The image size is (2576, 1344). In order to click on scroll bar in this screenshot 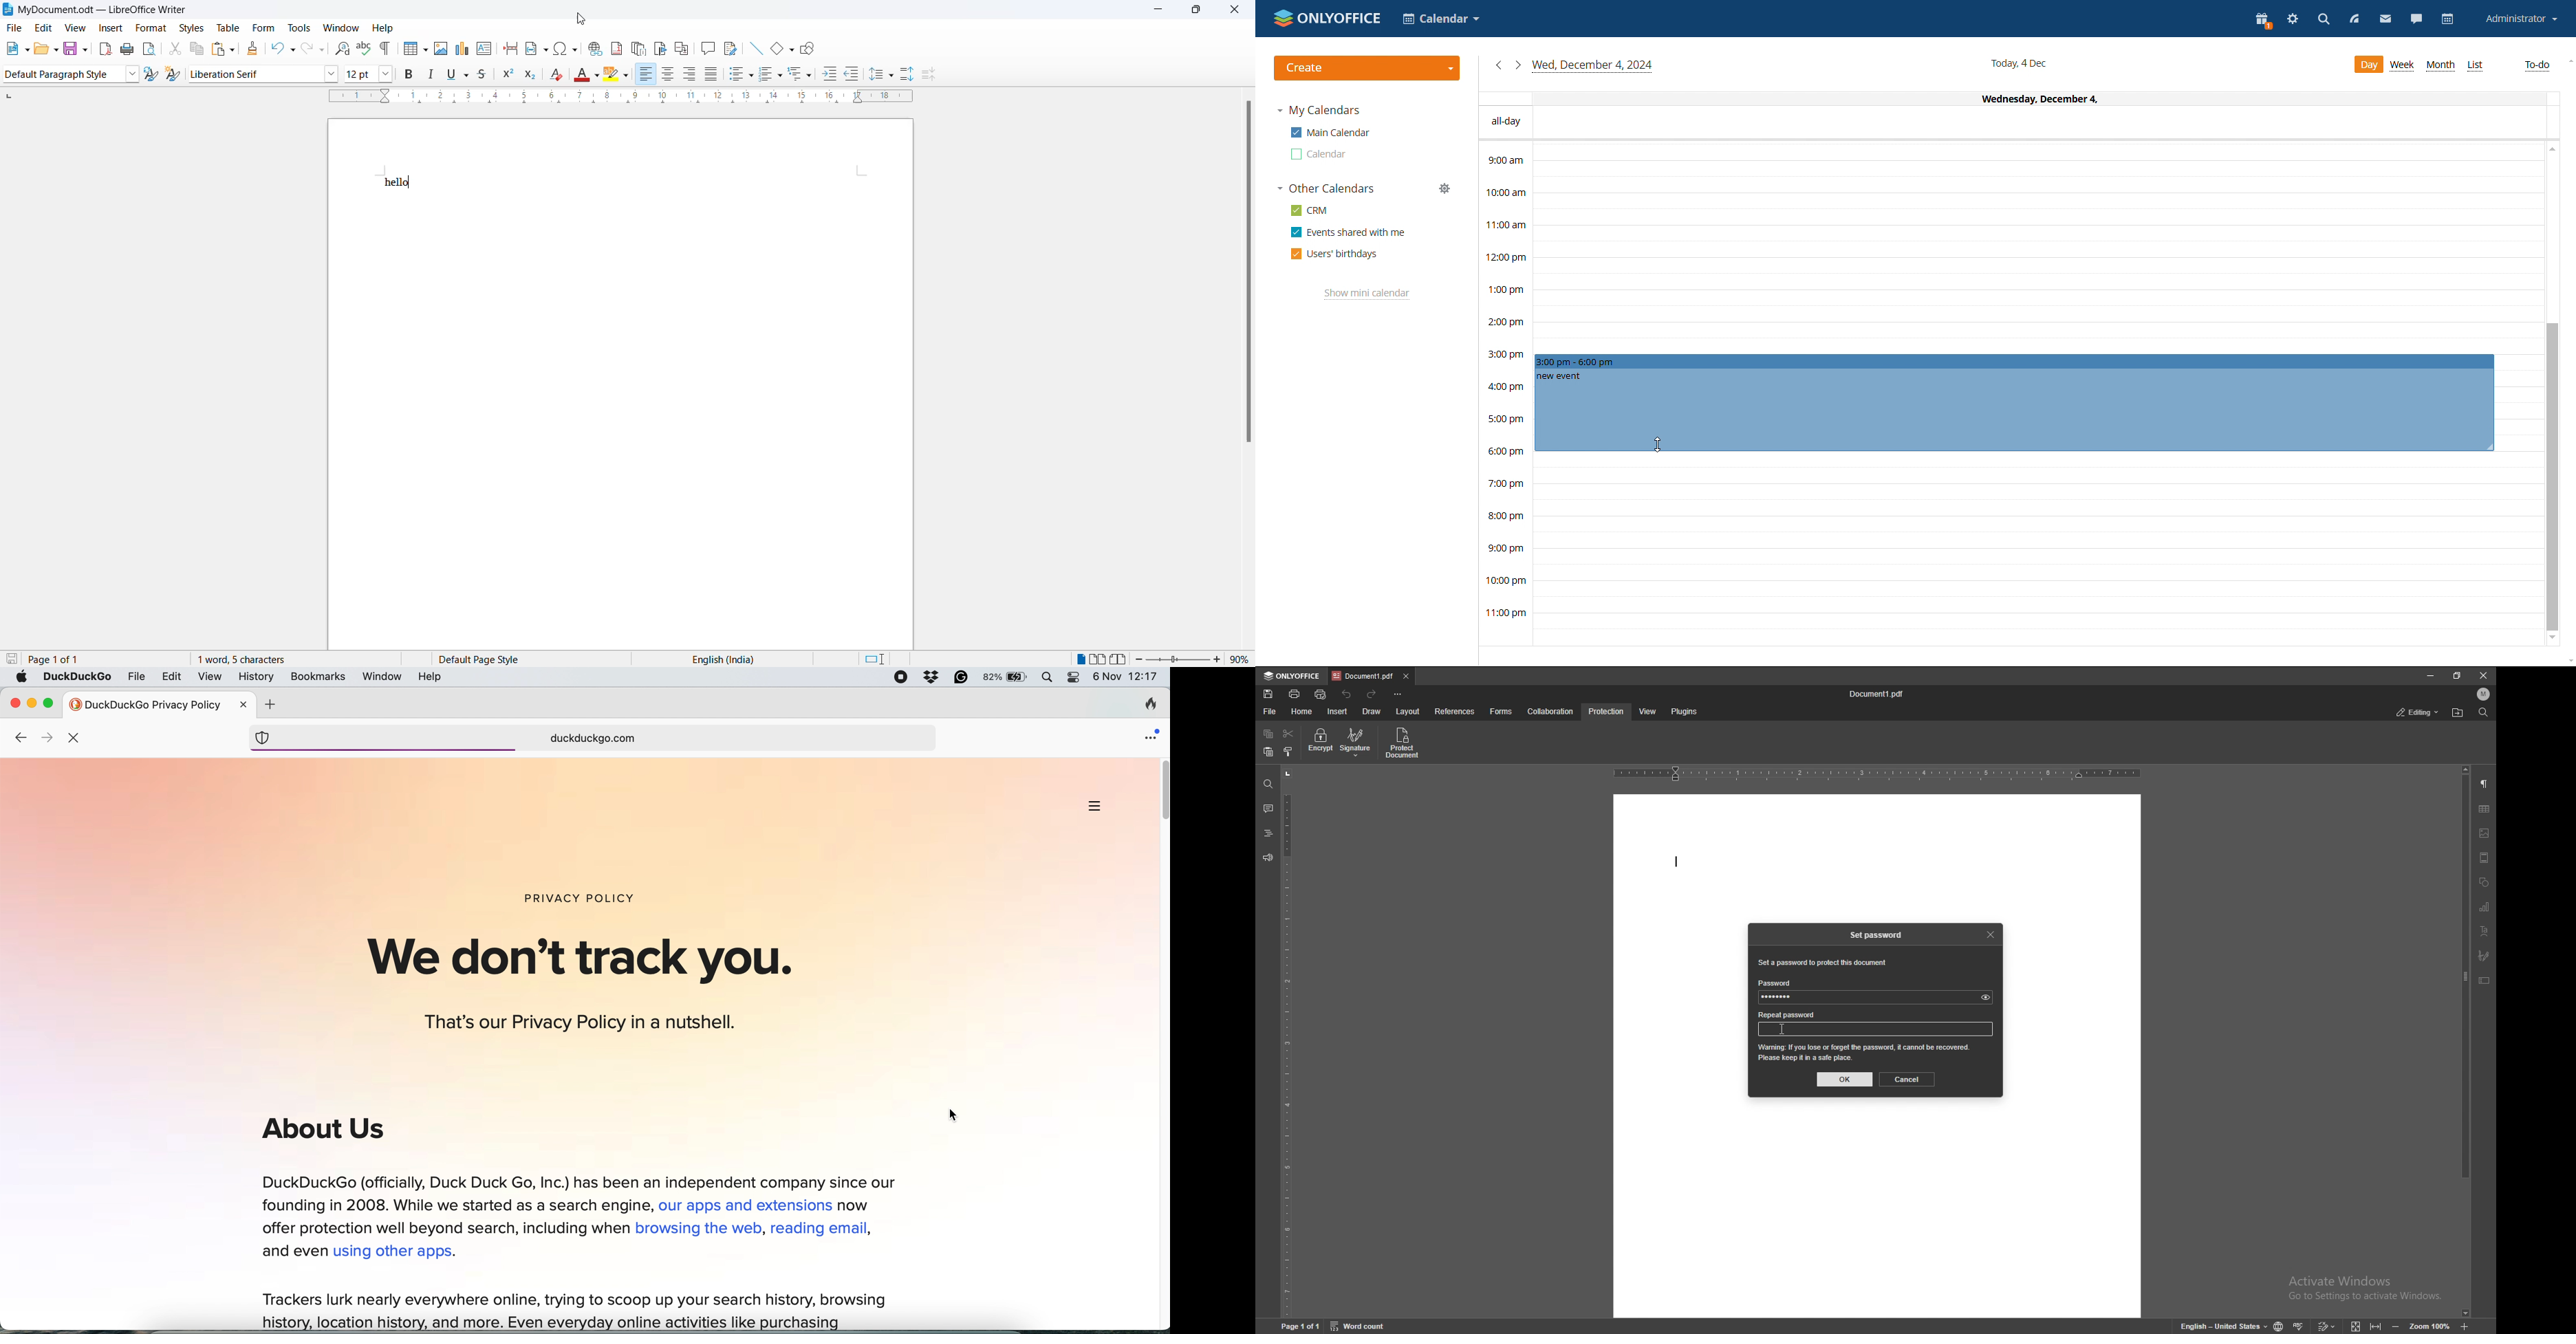, I will do `click(2464, 1041)`.